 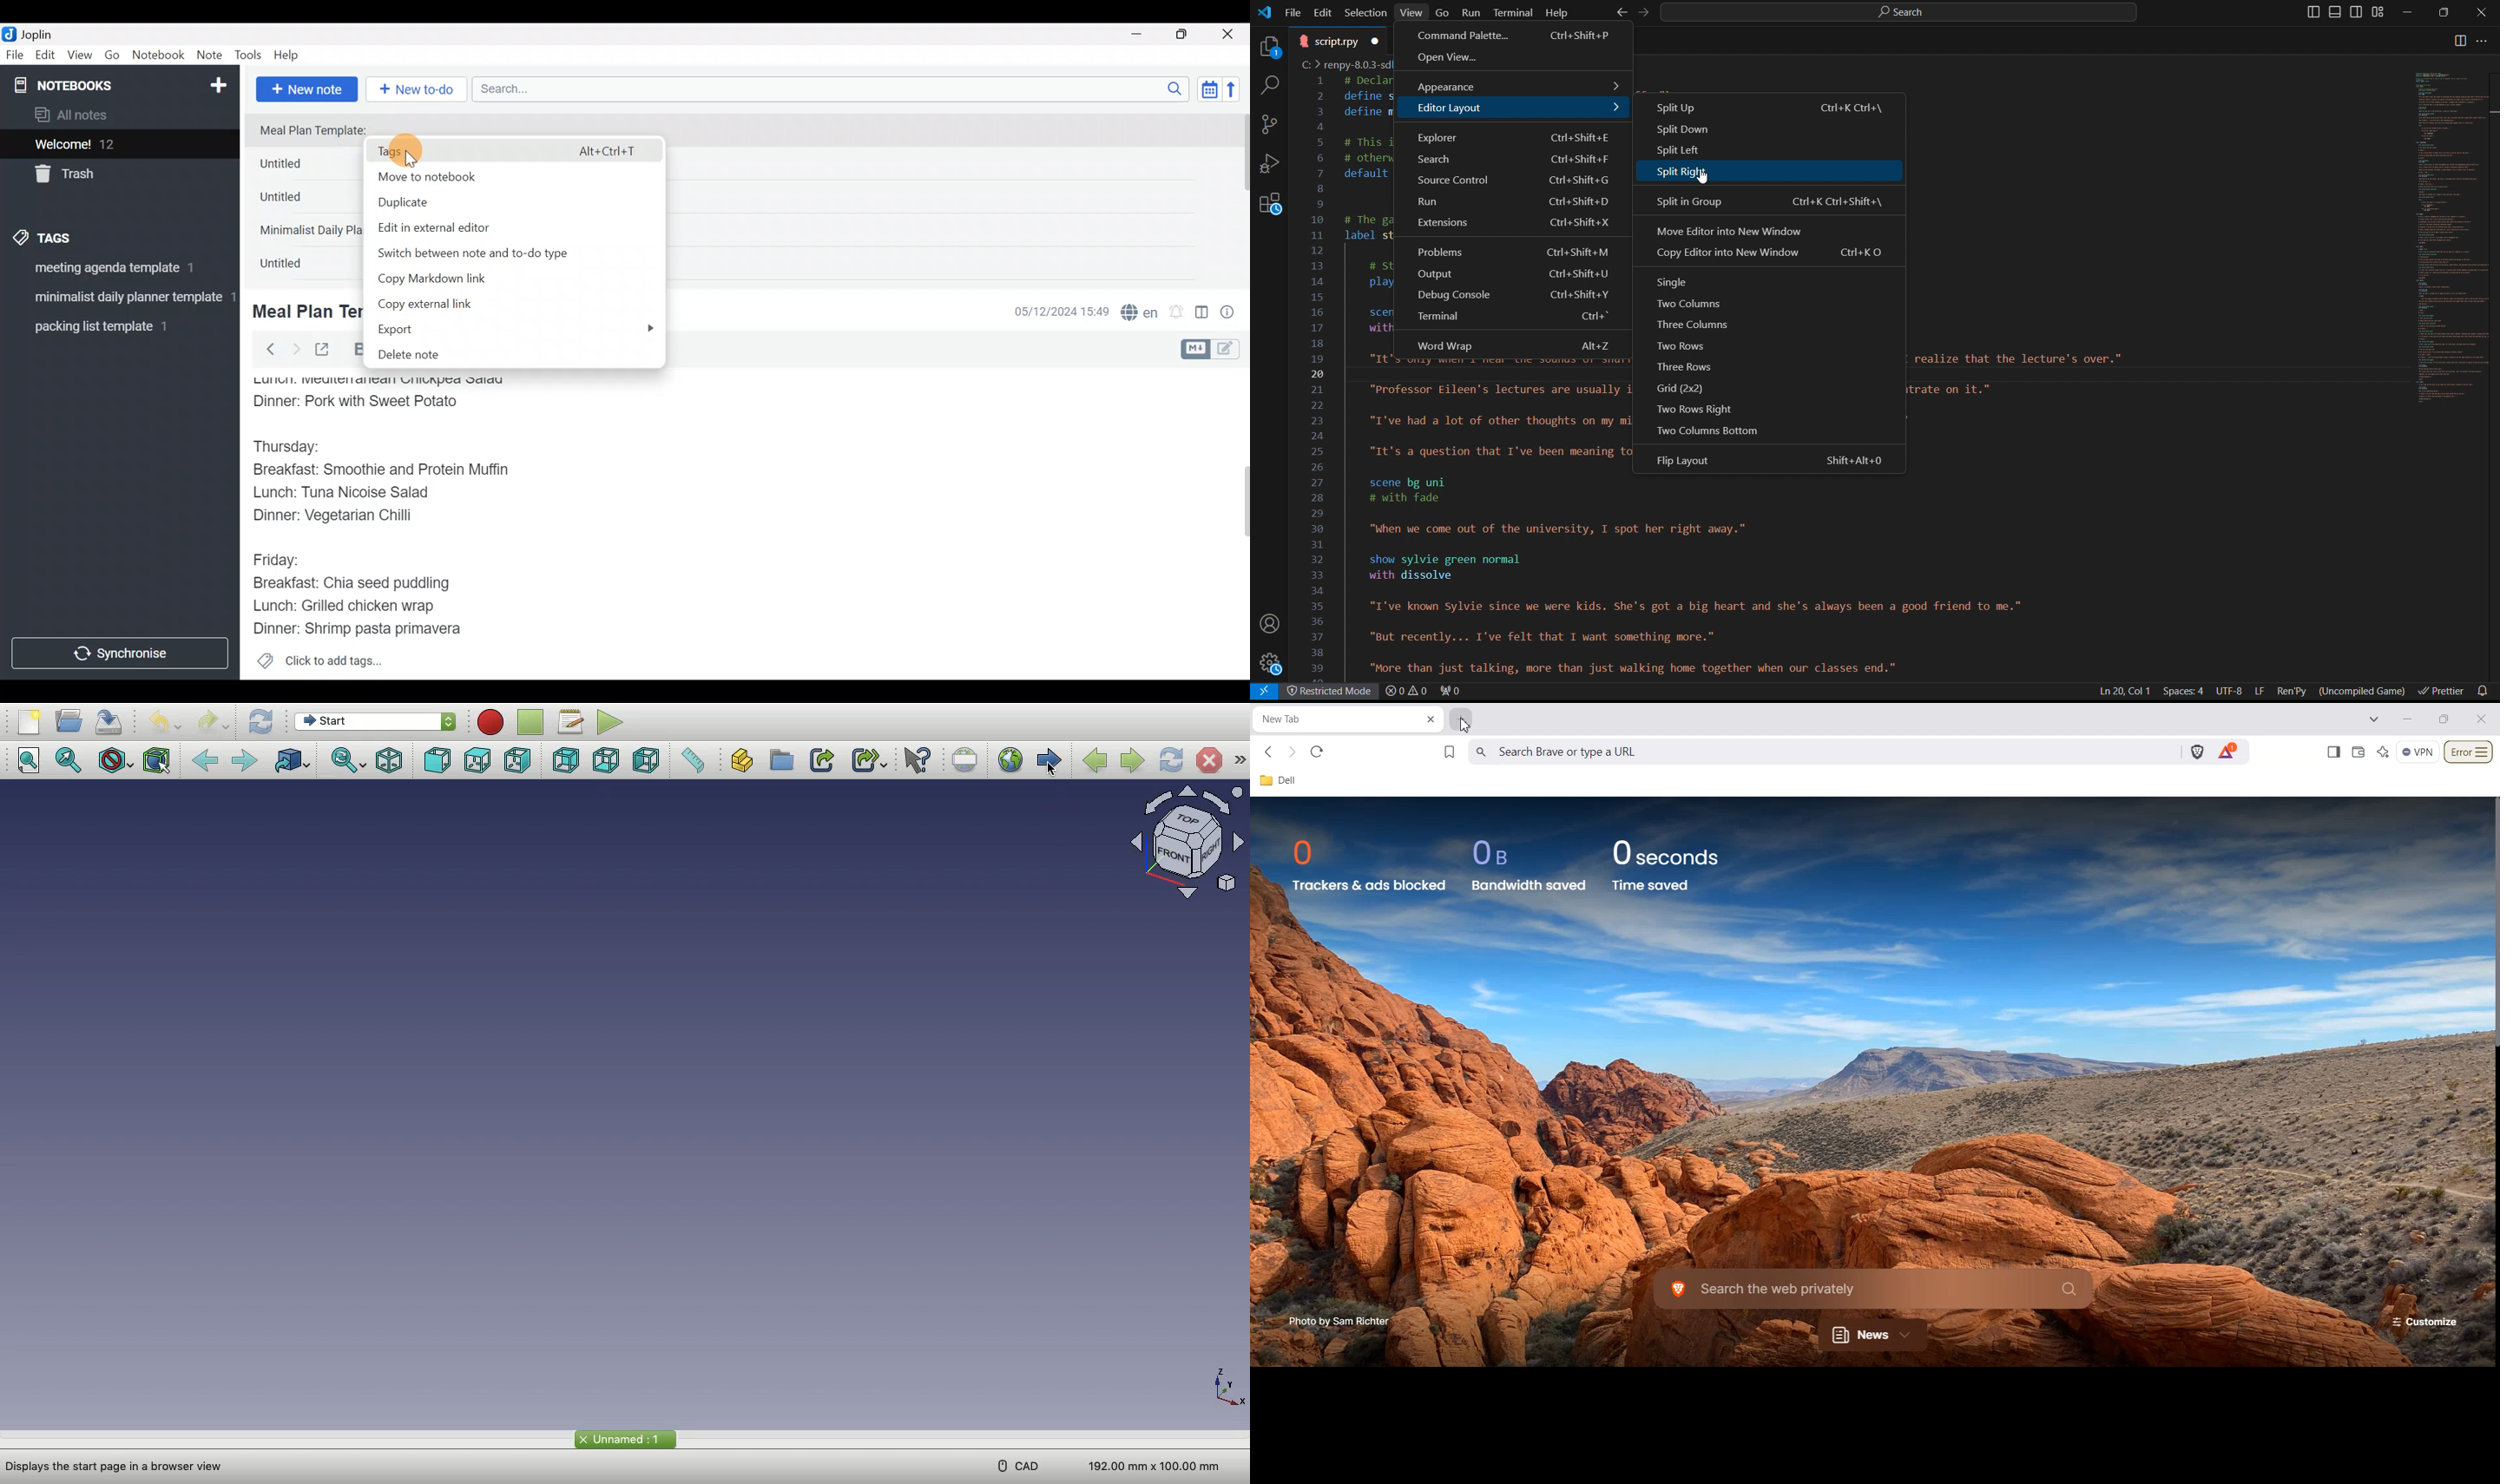 I want to click on Move to notebook, so click(x=501, y=176).